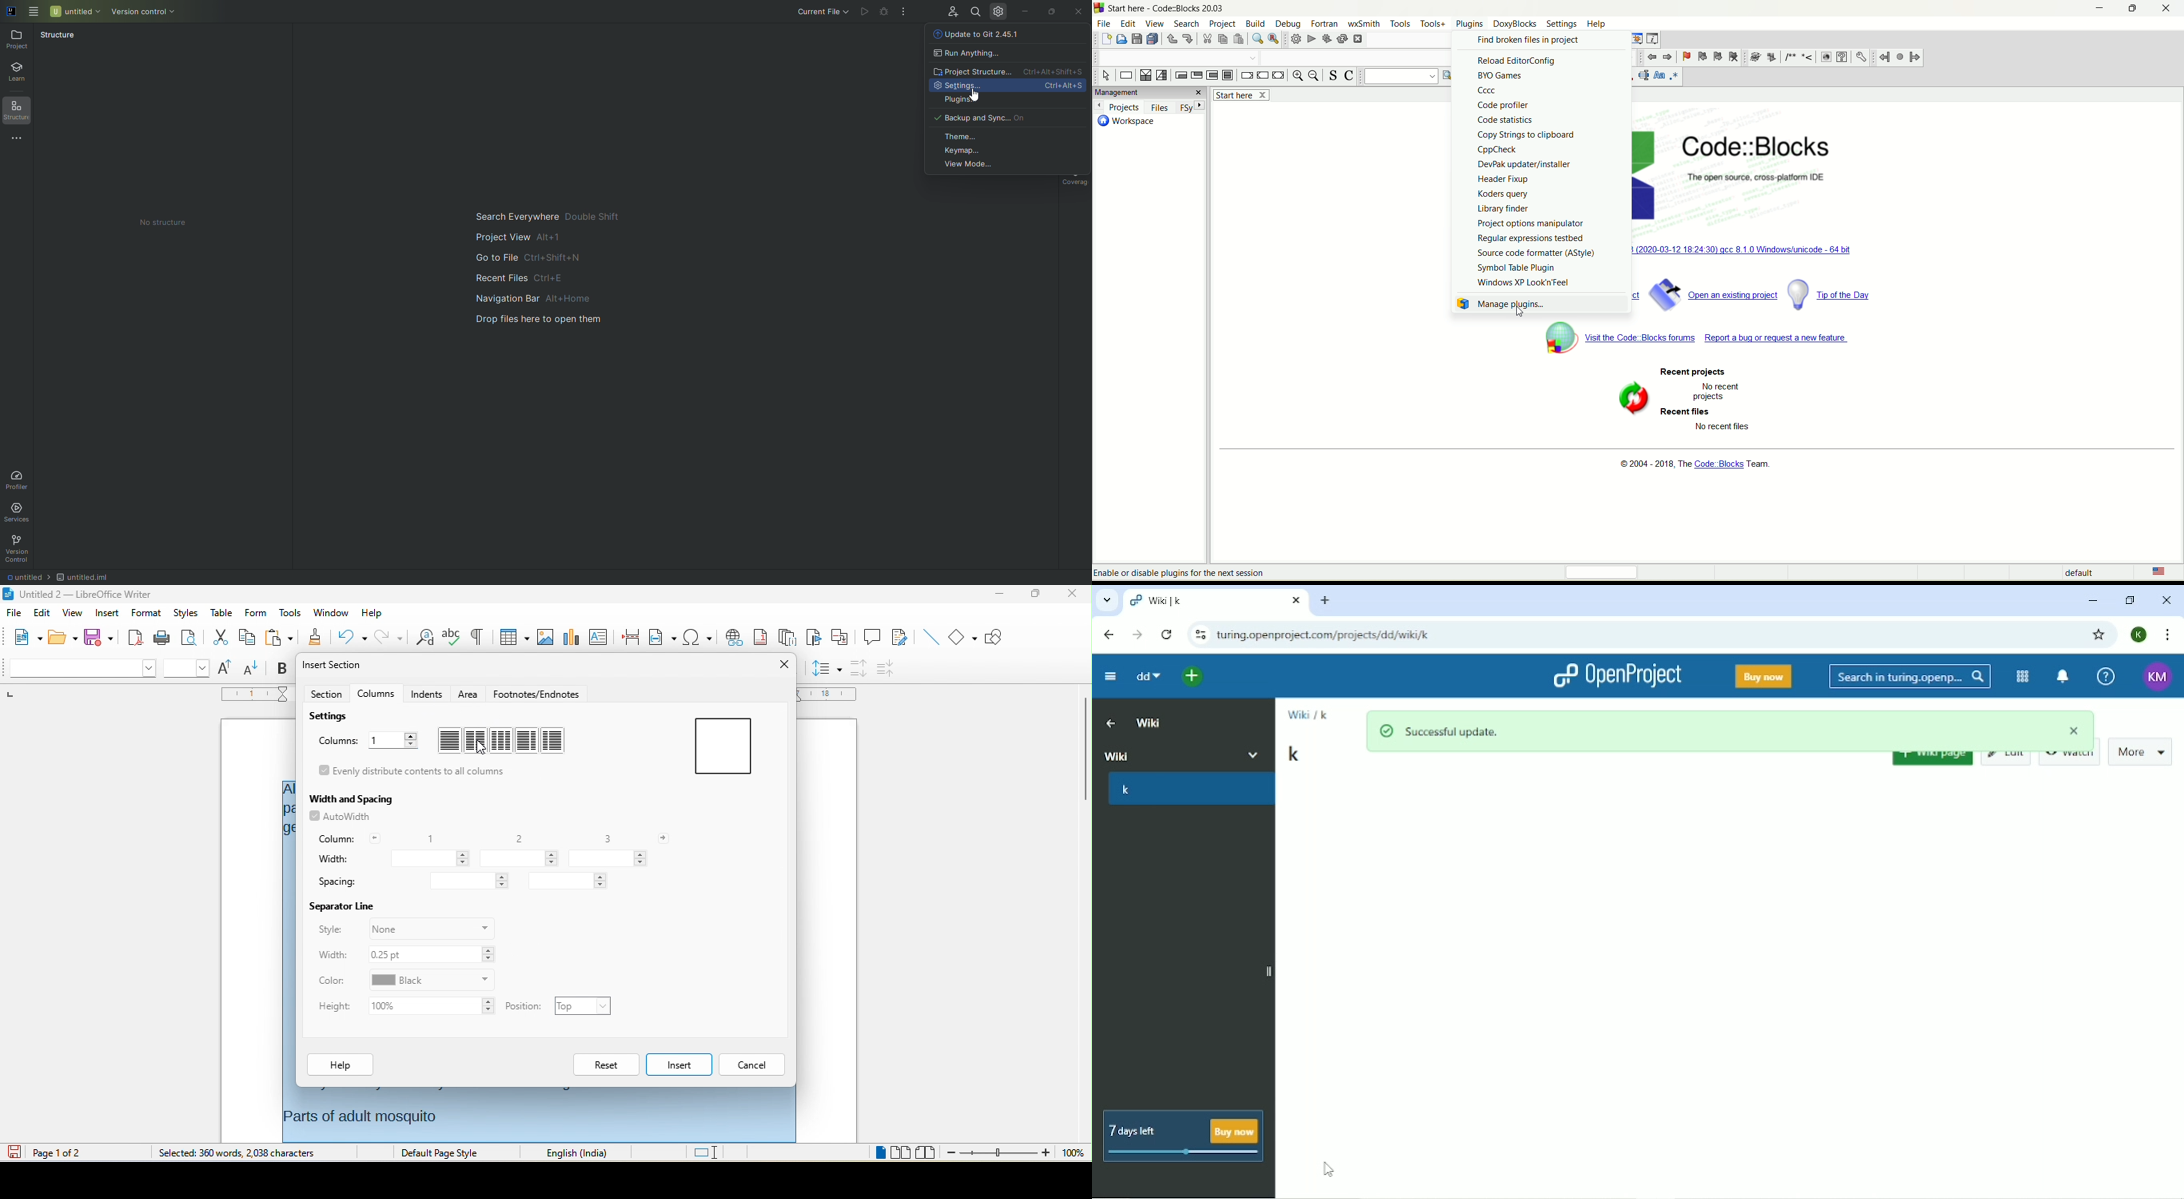 This screenshot has height=1204, width=2184. I want to click on open, so click(62, 636).